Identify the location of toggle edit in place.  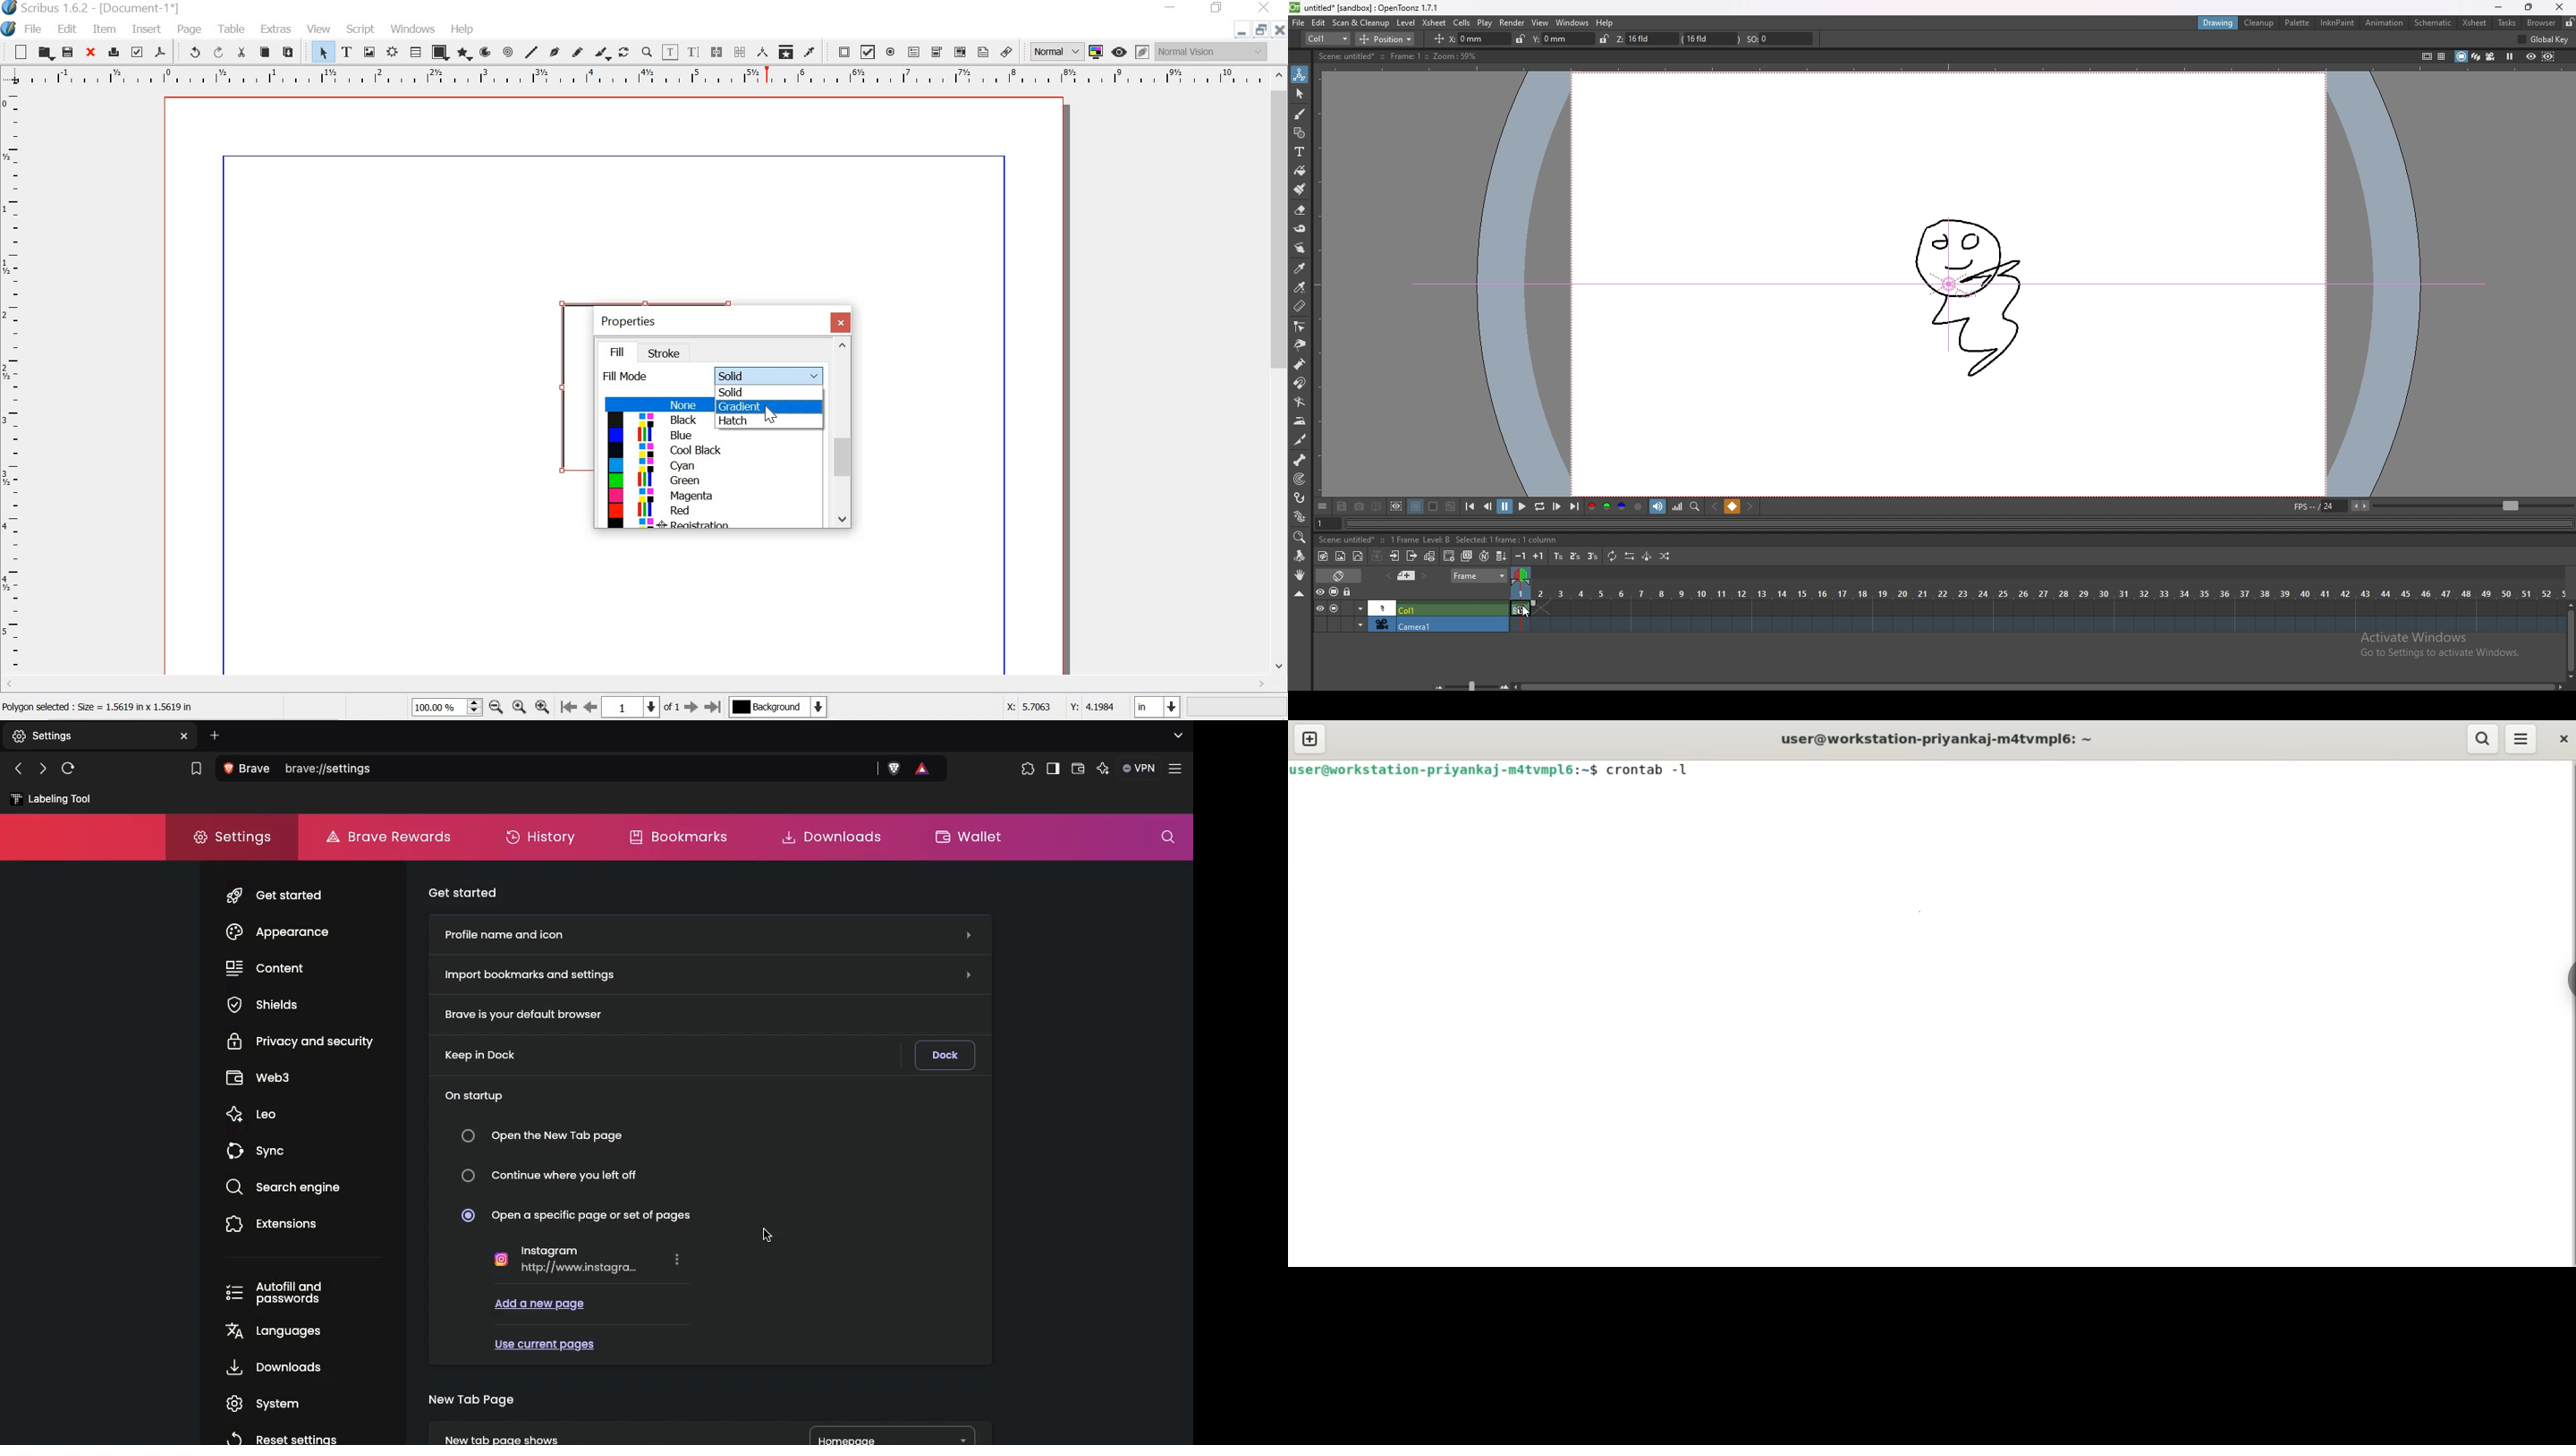
(1429, 556).